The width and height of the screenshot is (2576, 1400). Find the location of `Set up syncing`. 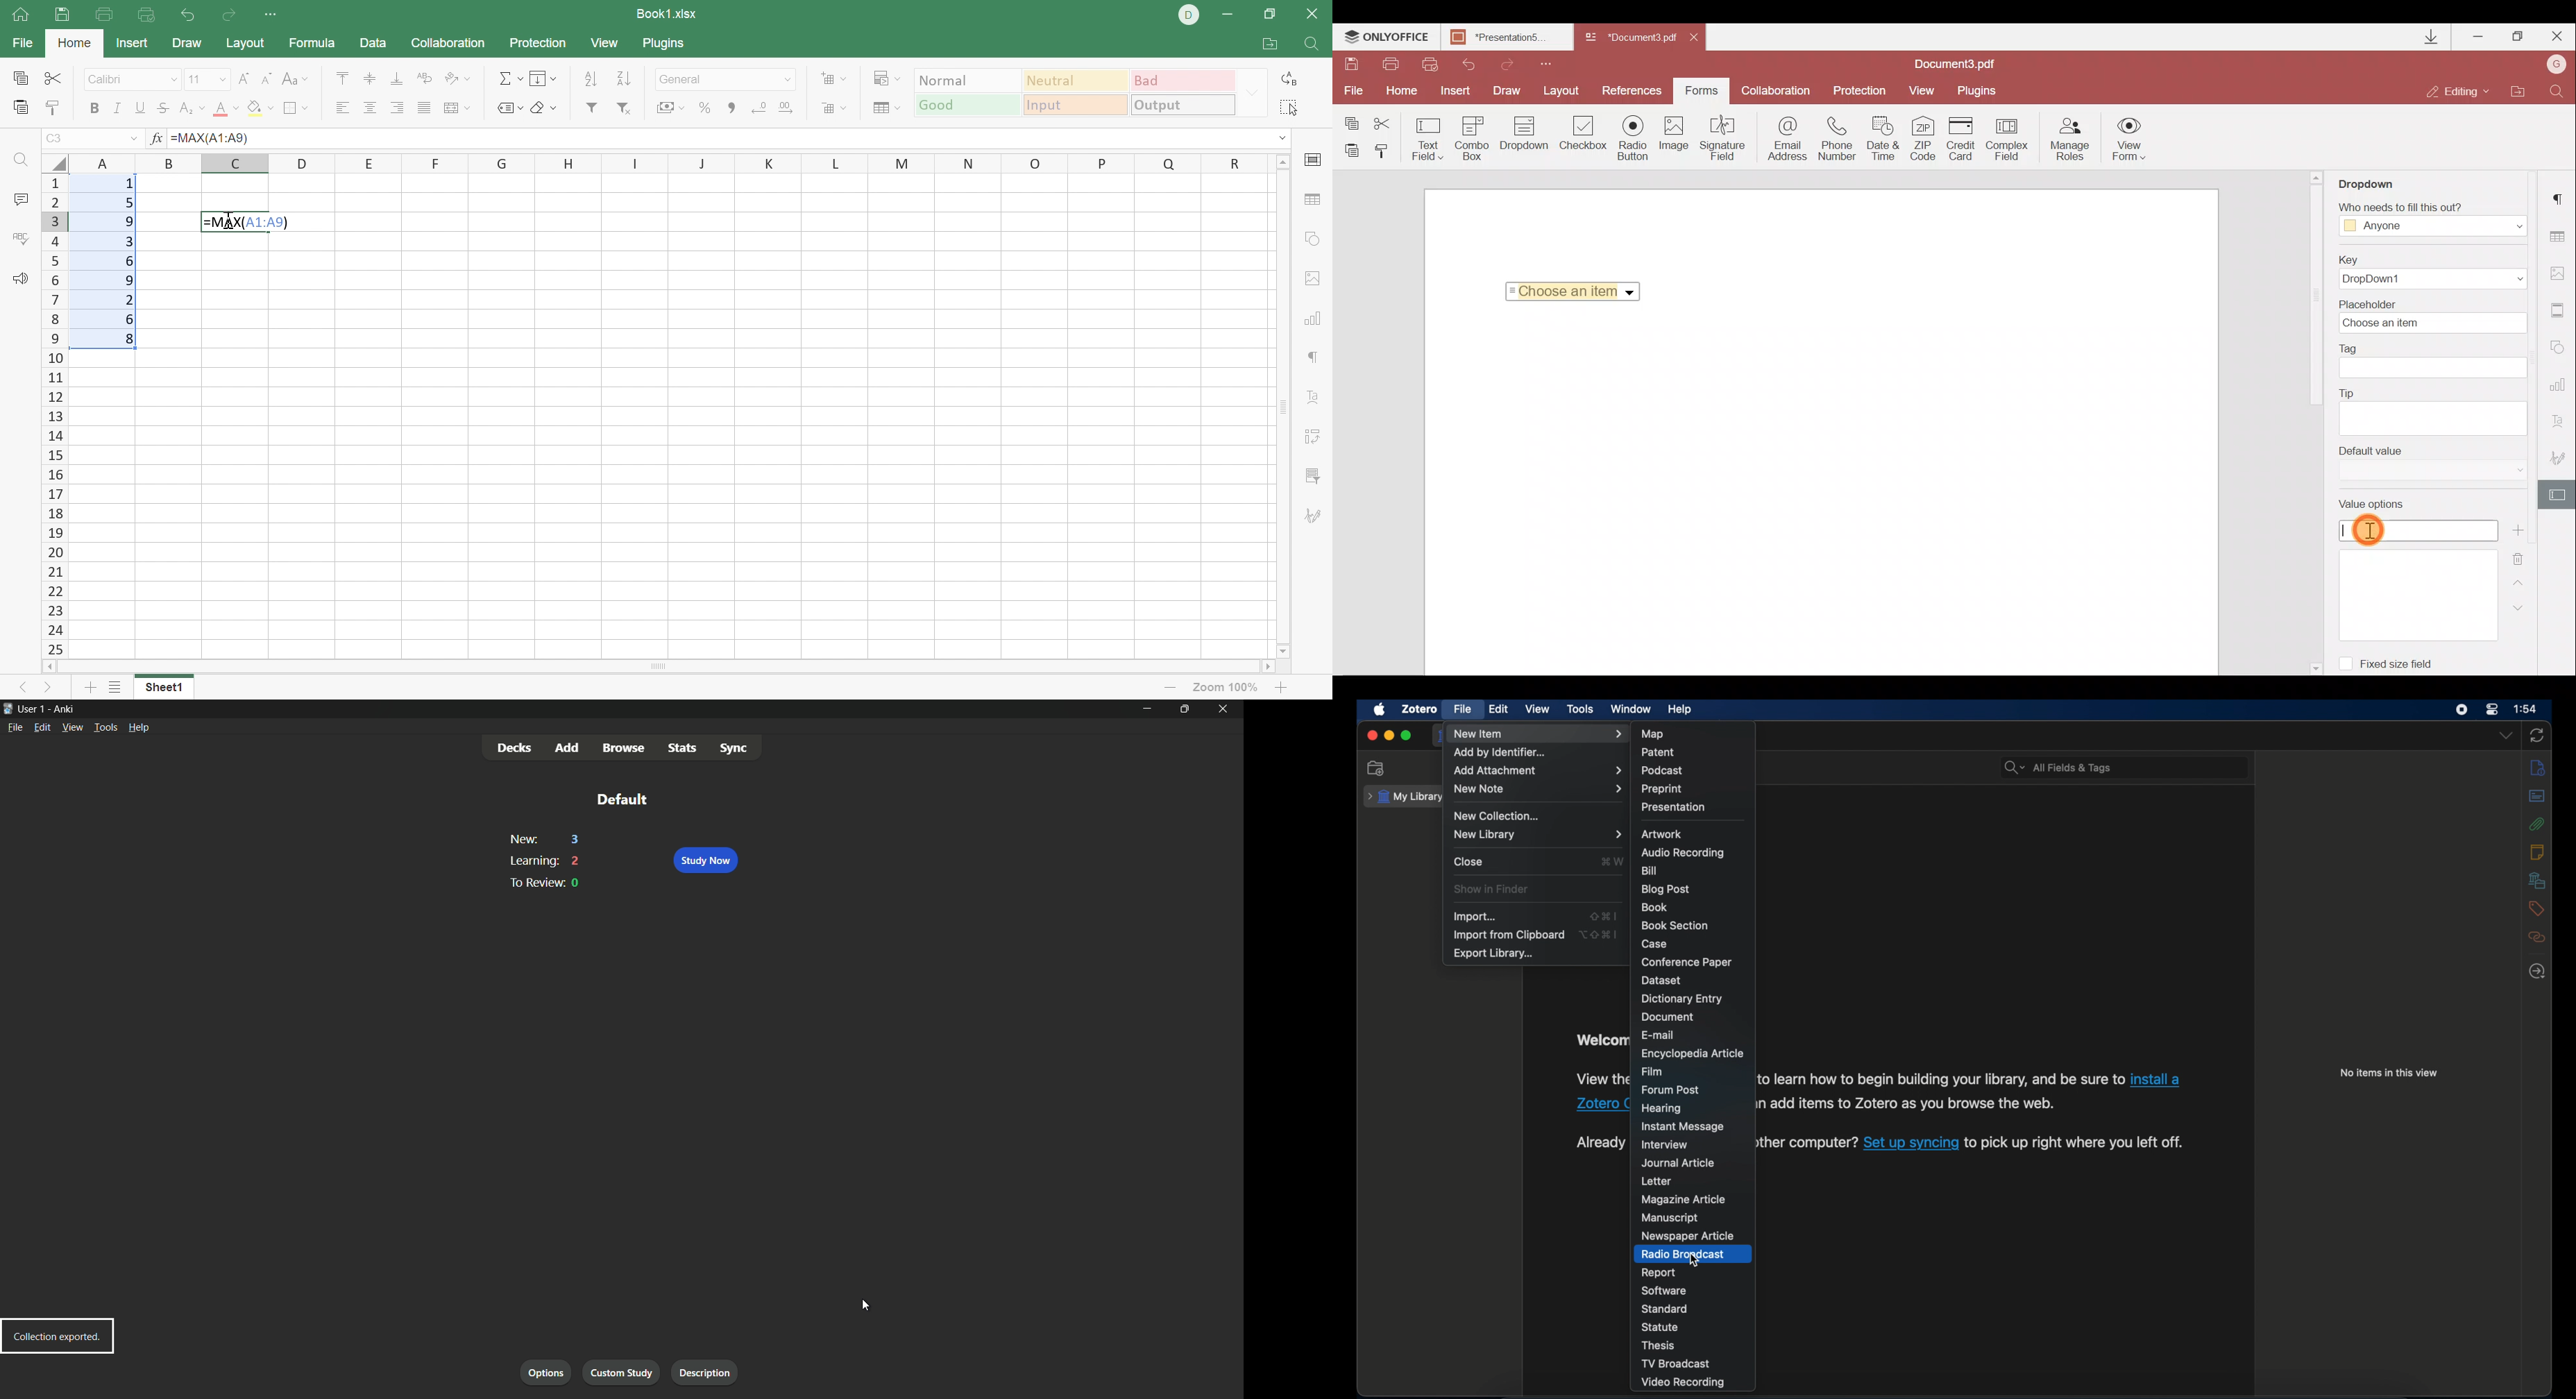

Set up syncing is located at coordinates (1911, 1143).